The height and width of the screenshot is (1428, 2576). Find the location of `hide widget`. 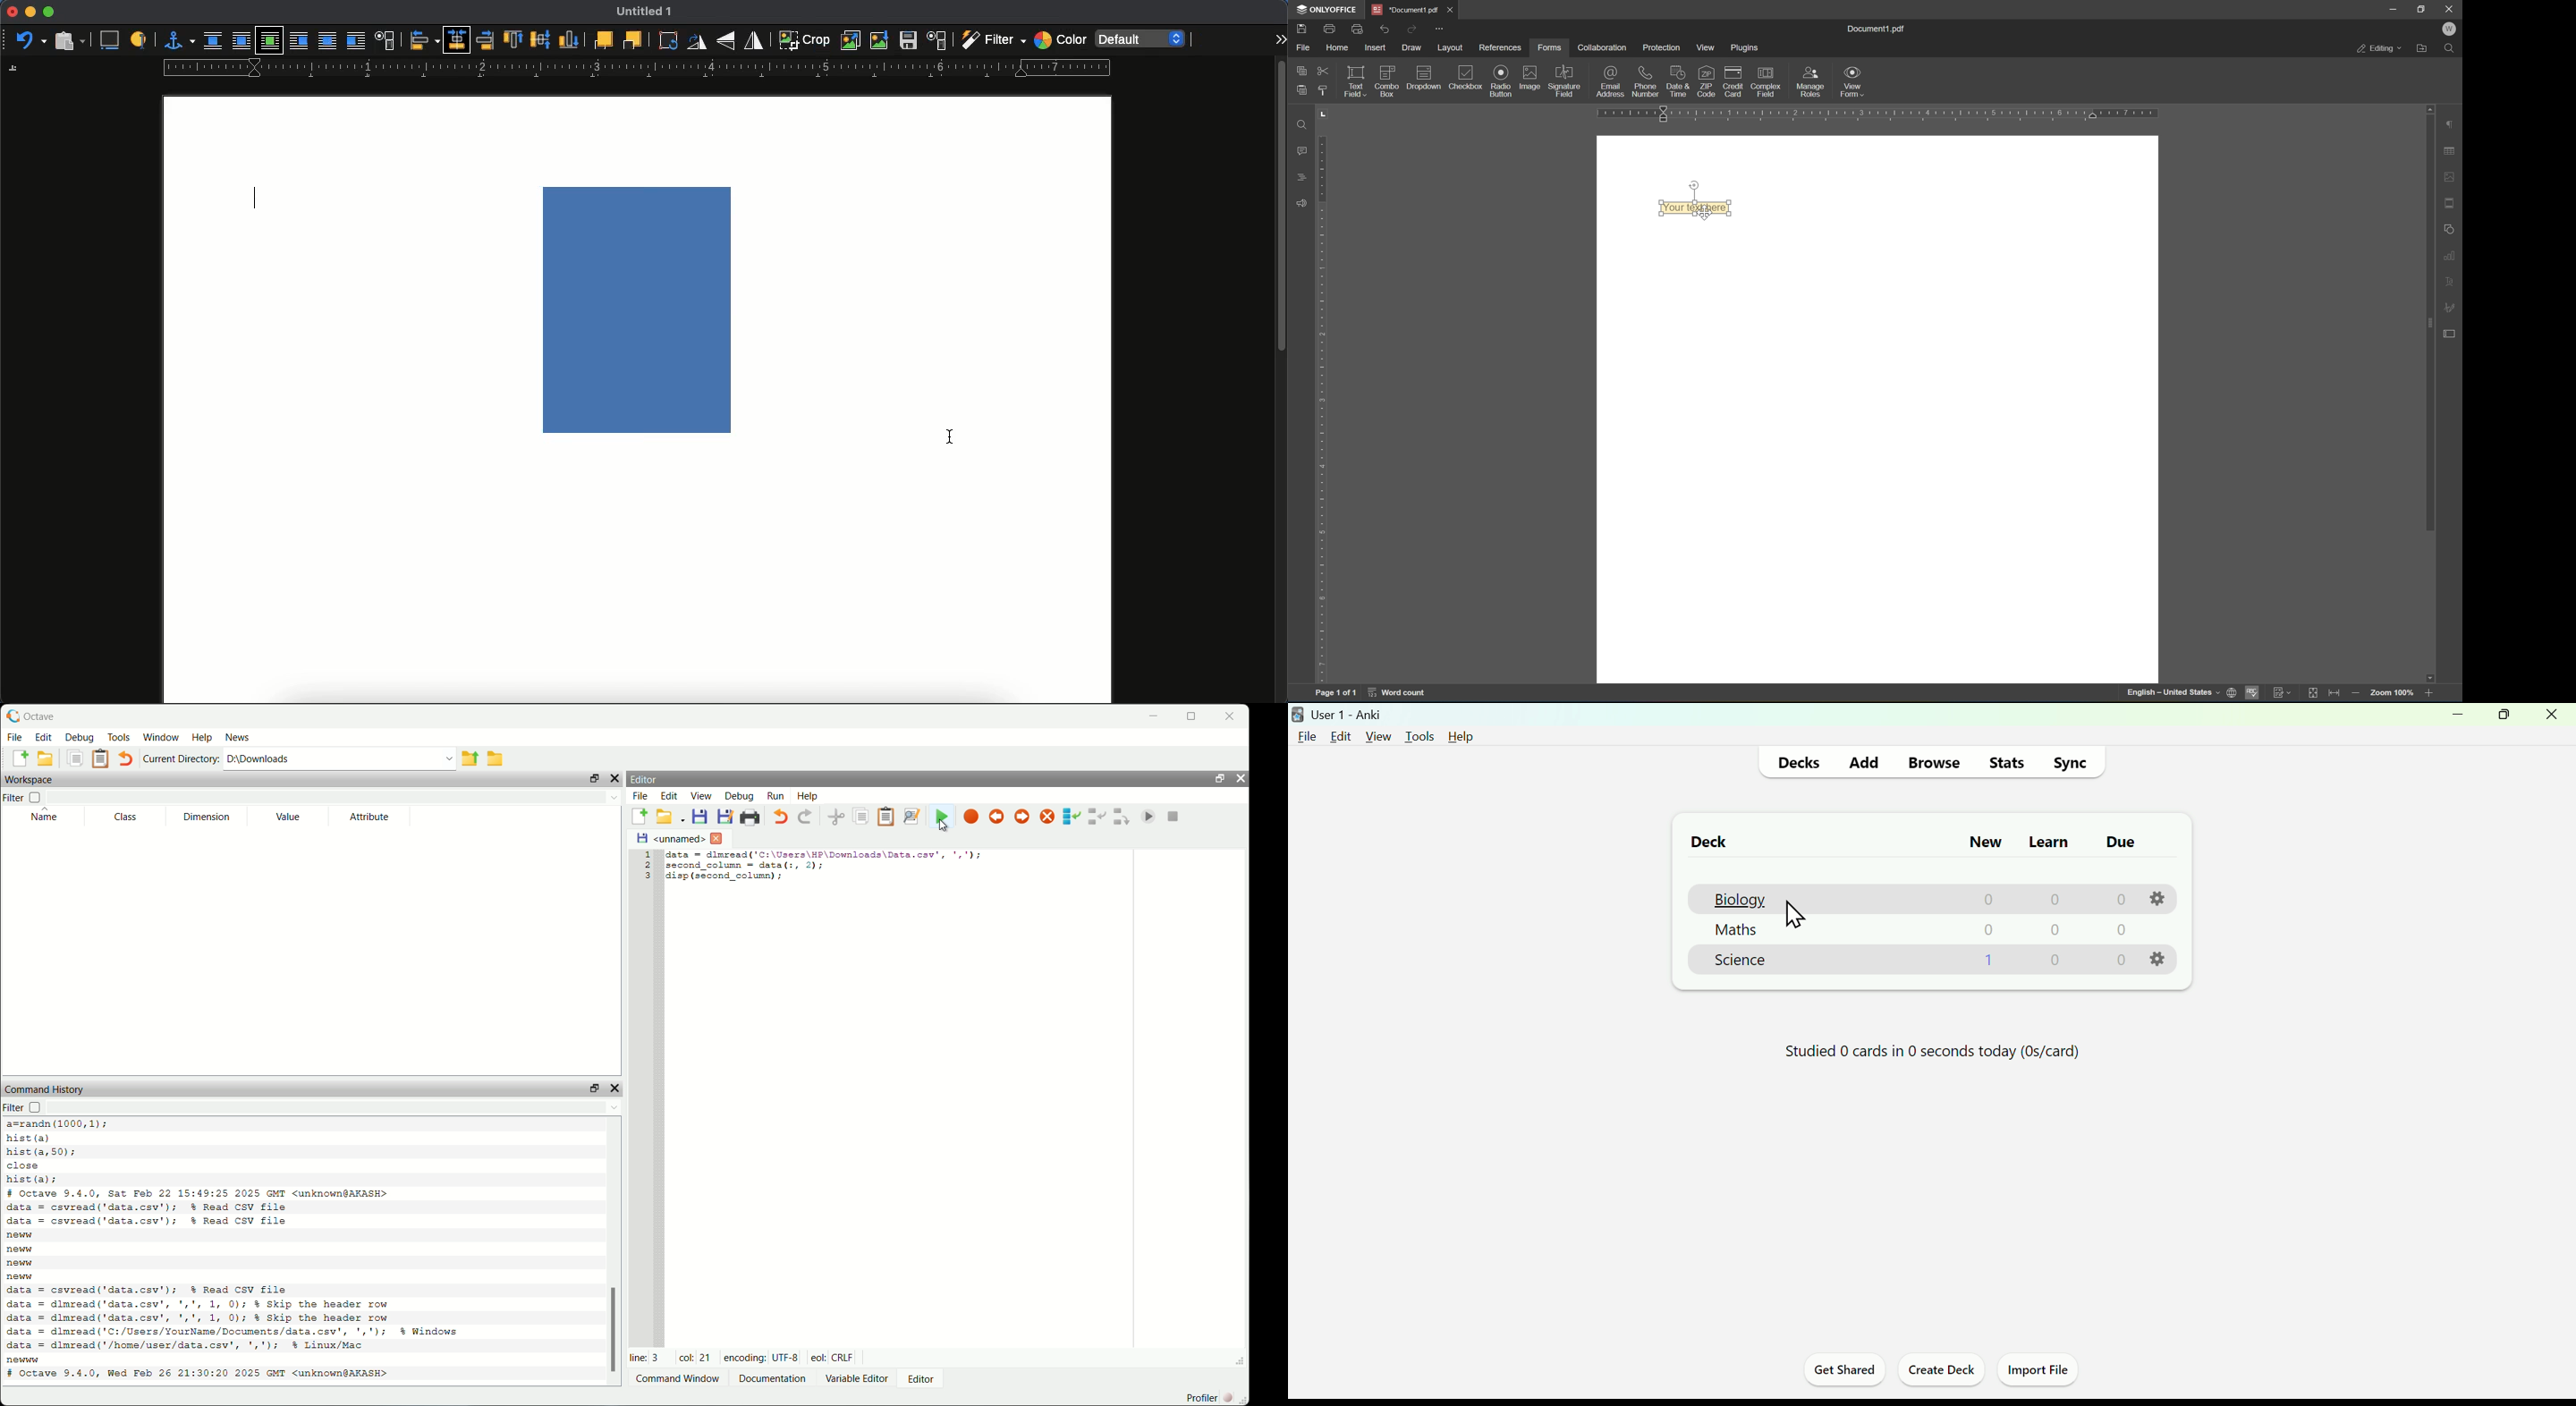

hide widget is located at coordinates (618, 1086).